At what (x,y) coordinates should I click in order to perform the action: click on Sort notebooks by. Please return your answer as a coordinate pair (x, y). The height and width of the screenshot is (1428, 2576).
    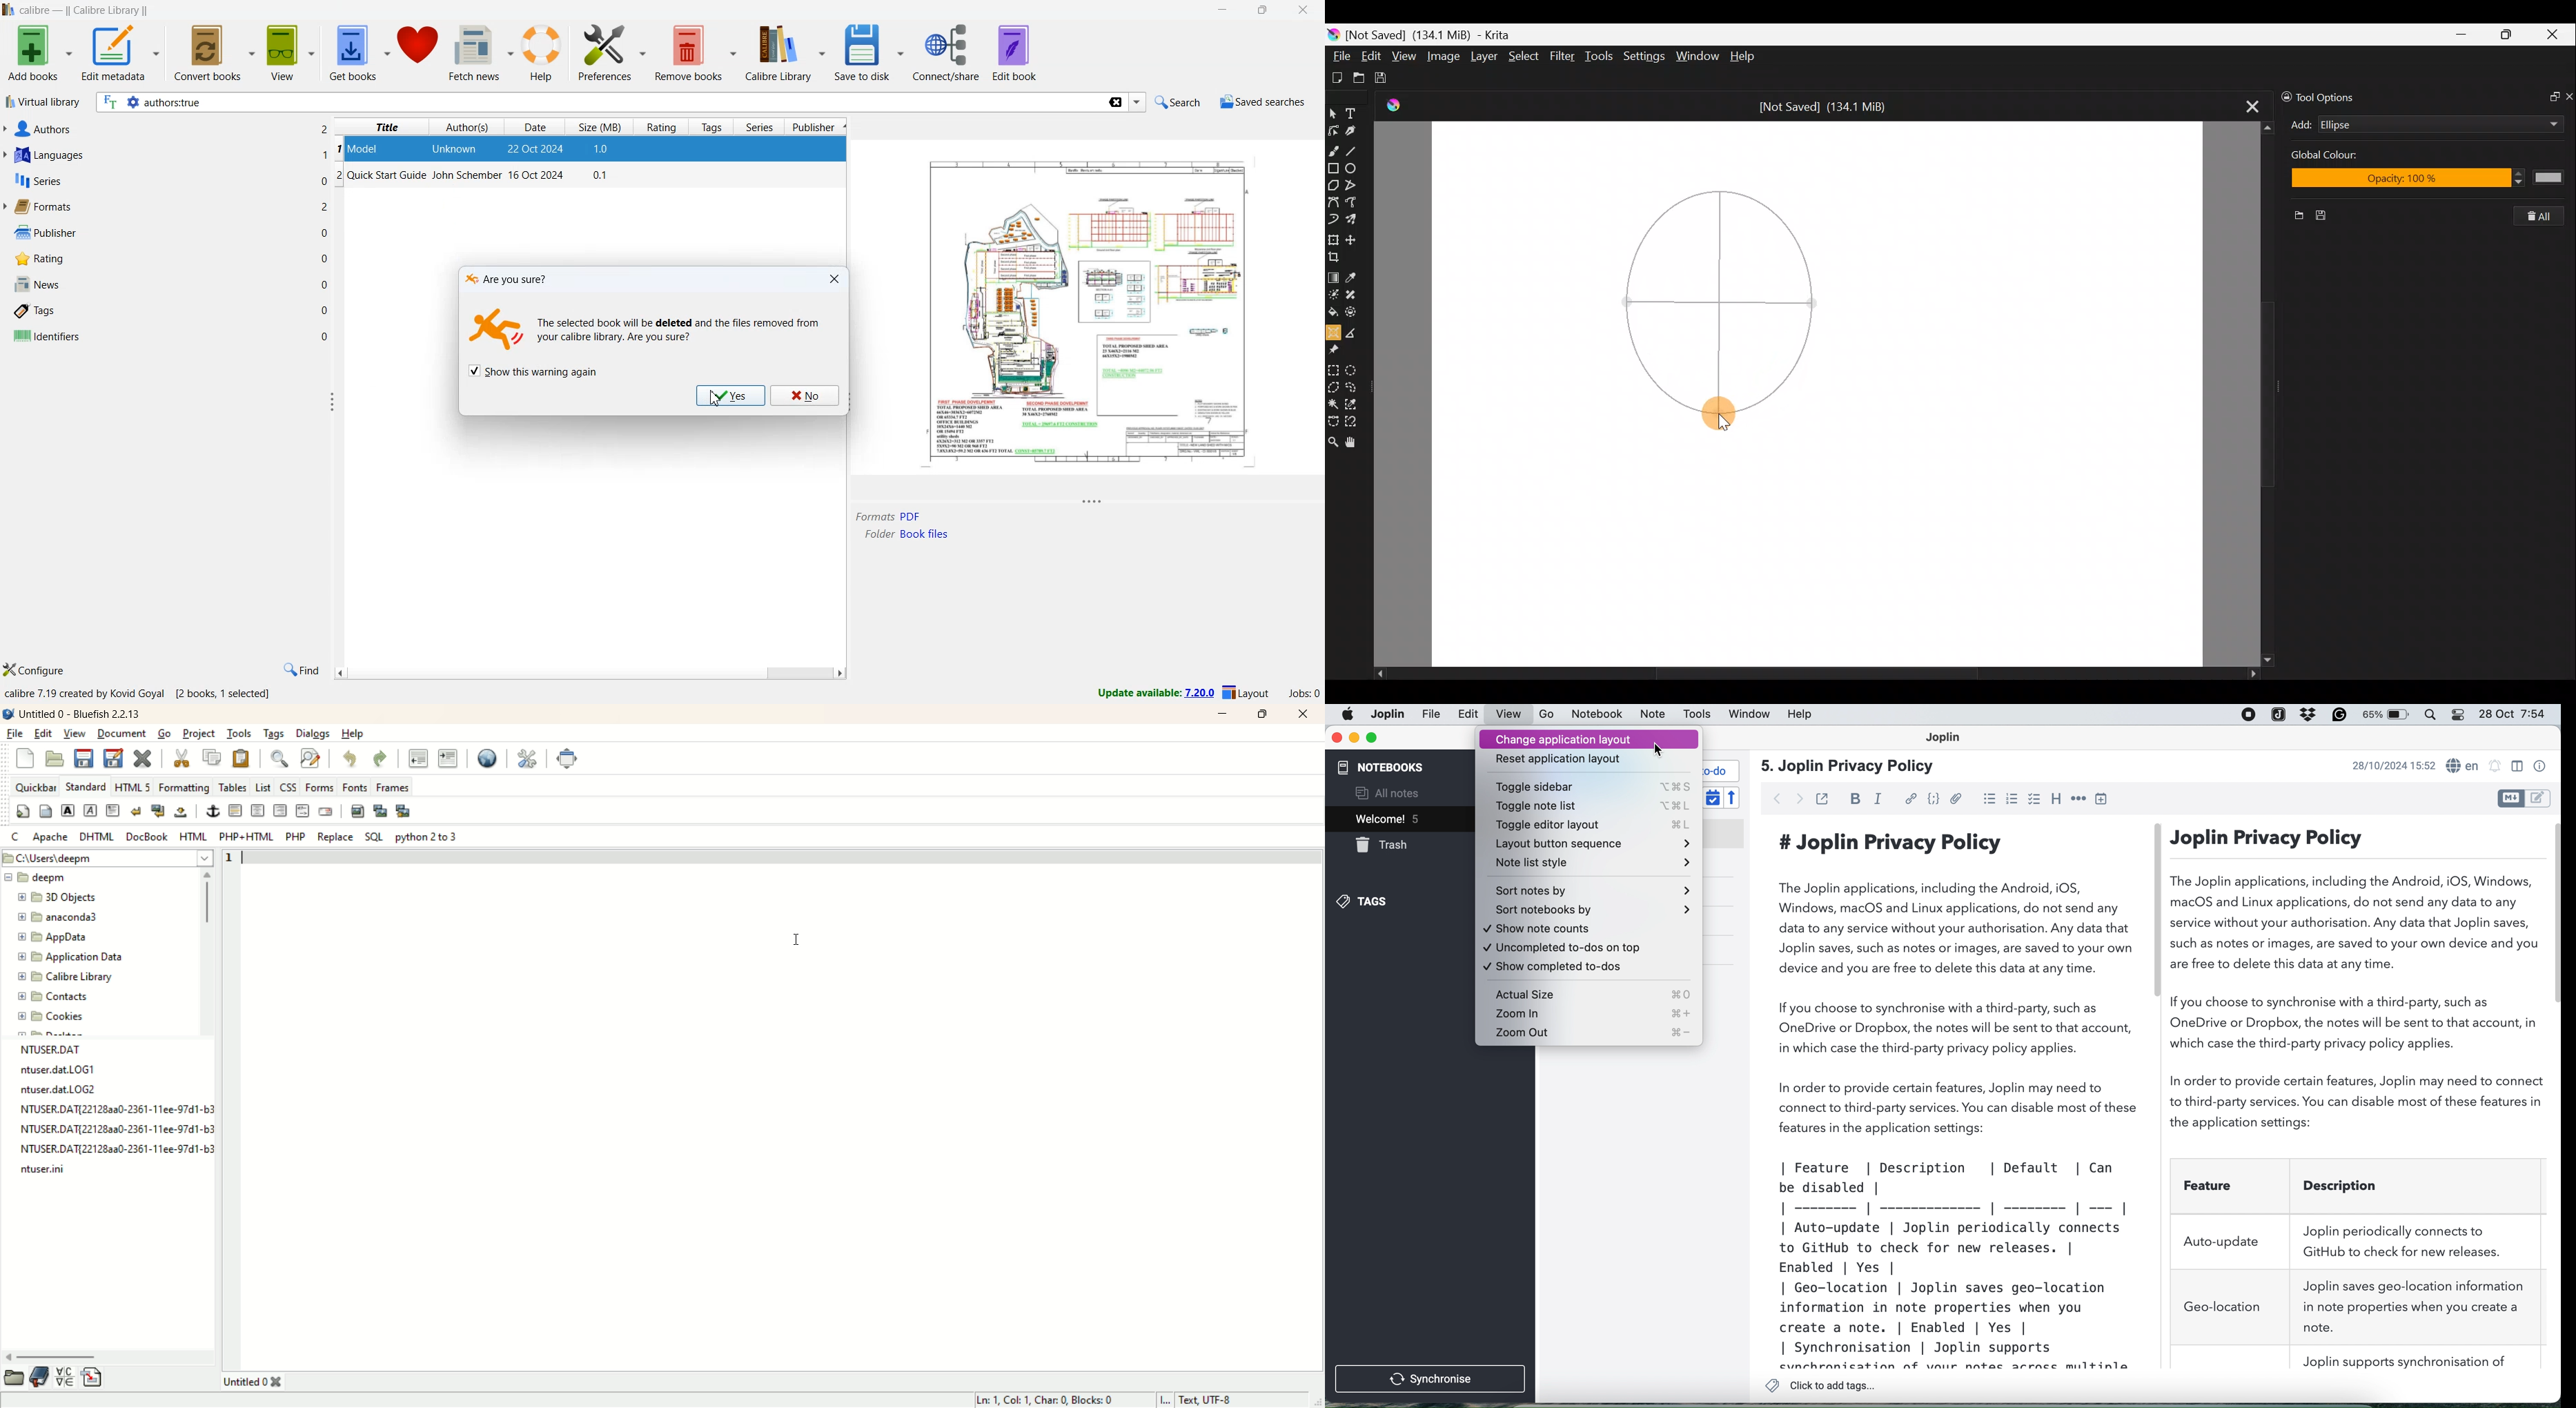
    Looking at the image, I should click on (1591, 911).